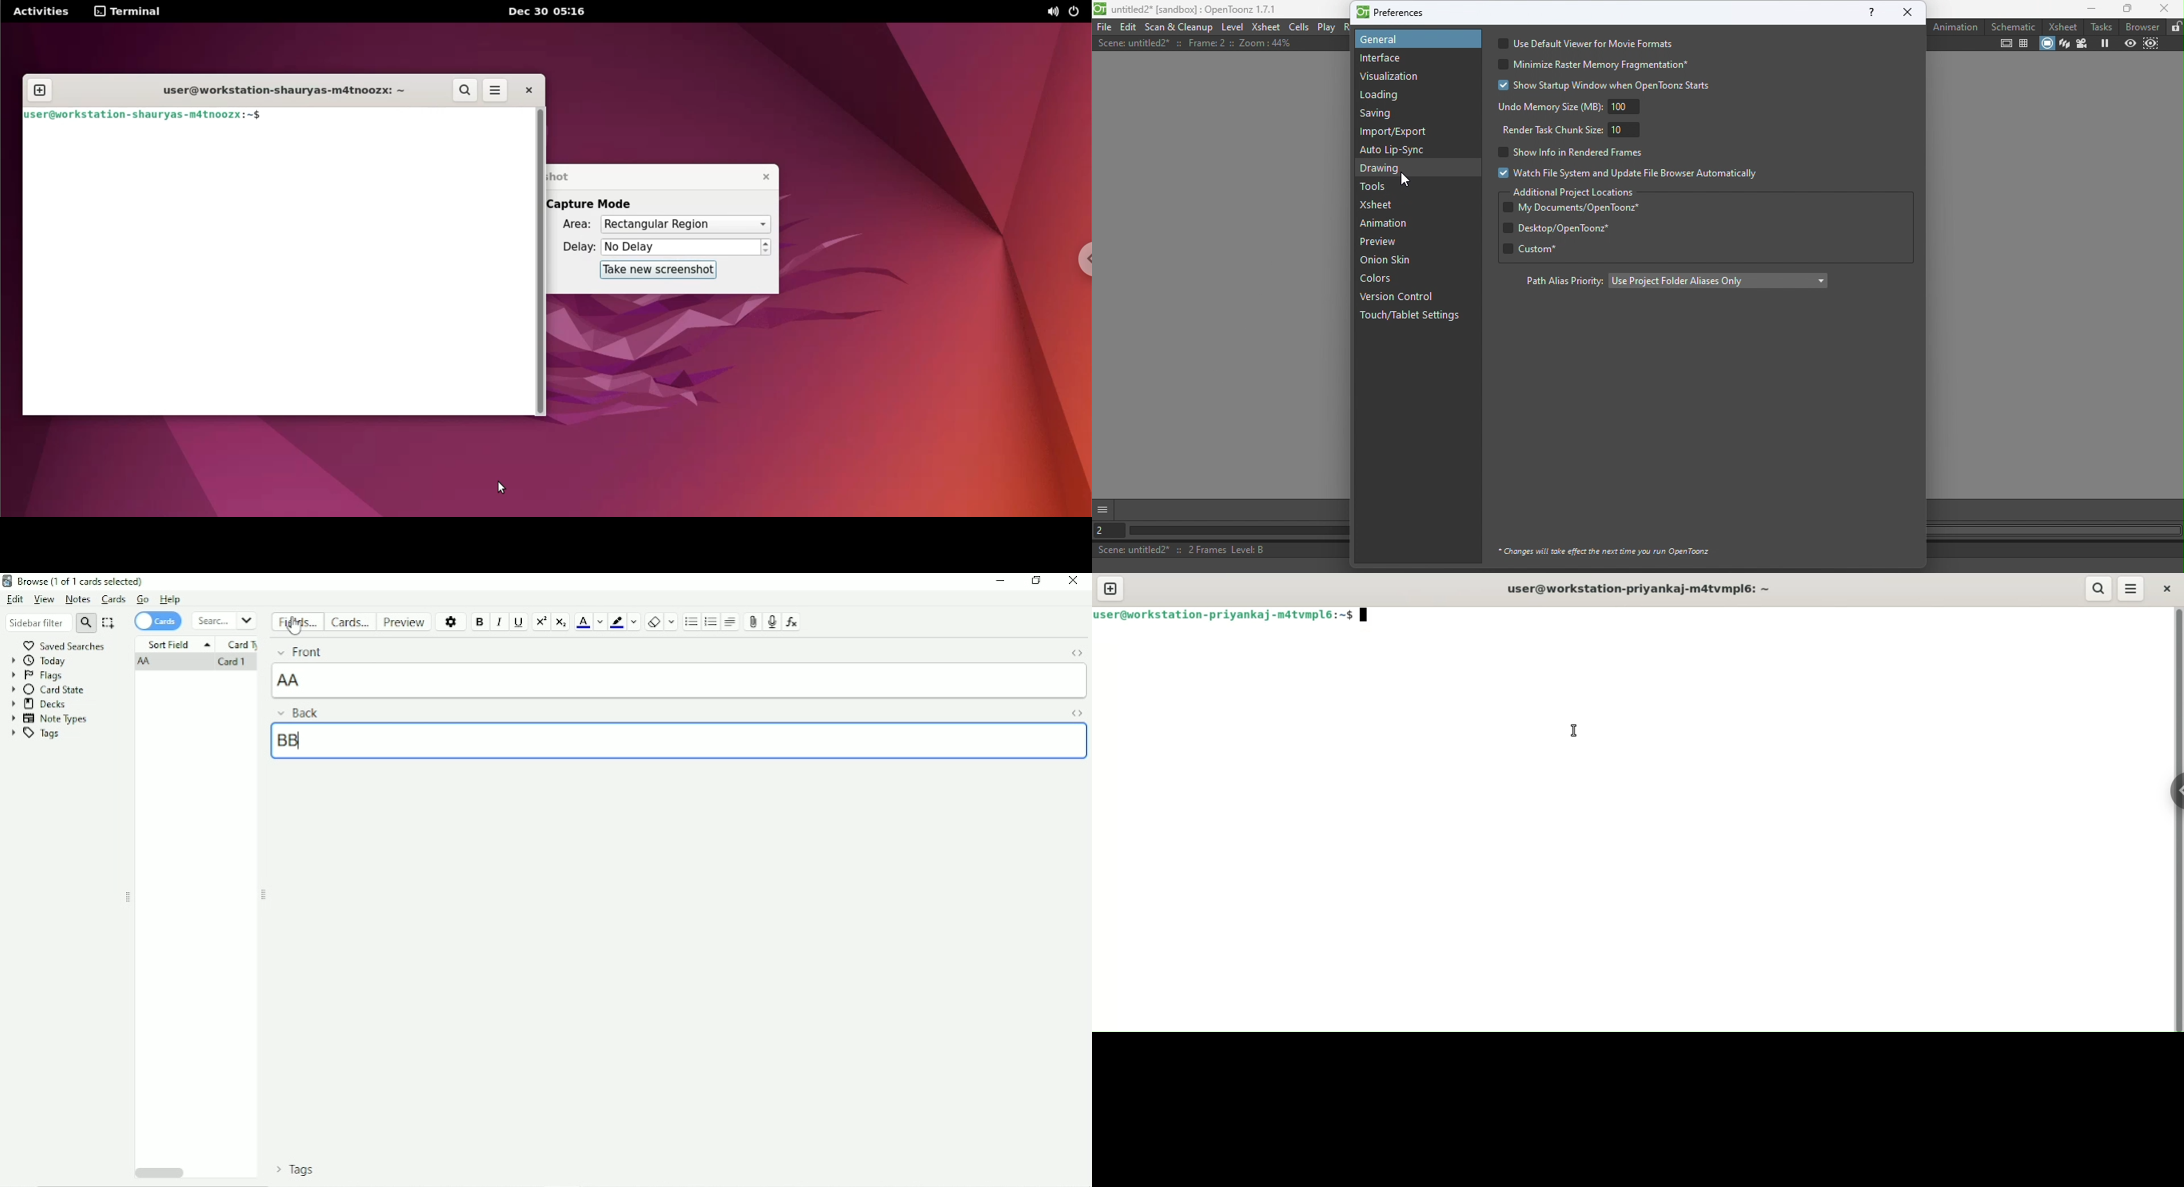  What do you see at coordinates (1076, 655) in the screenshot?
I see `Toggle HTML Editor` at bounding box center [1076, 655].